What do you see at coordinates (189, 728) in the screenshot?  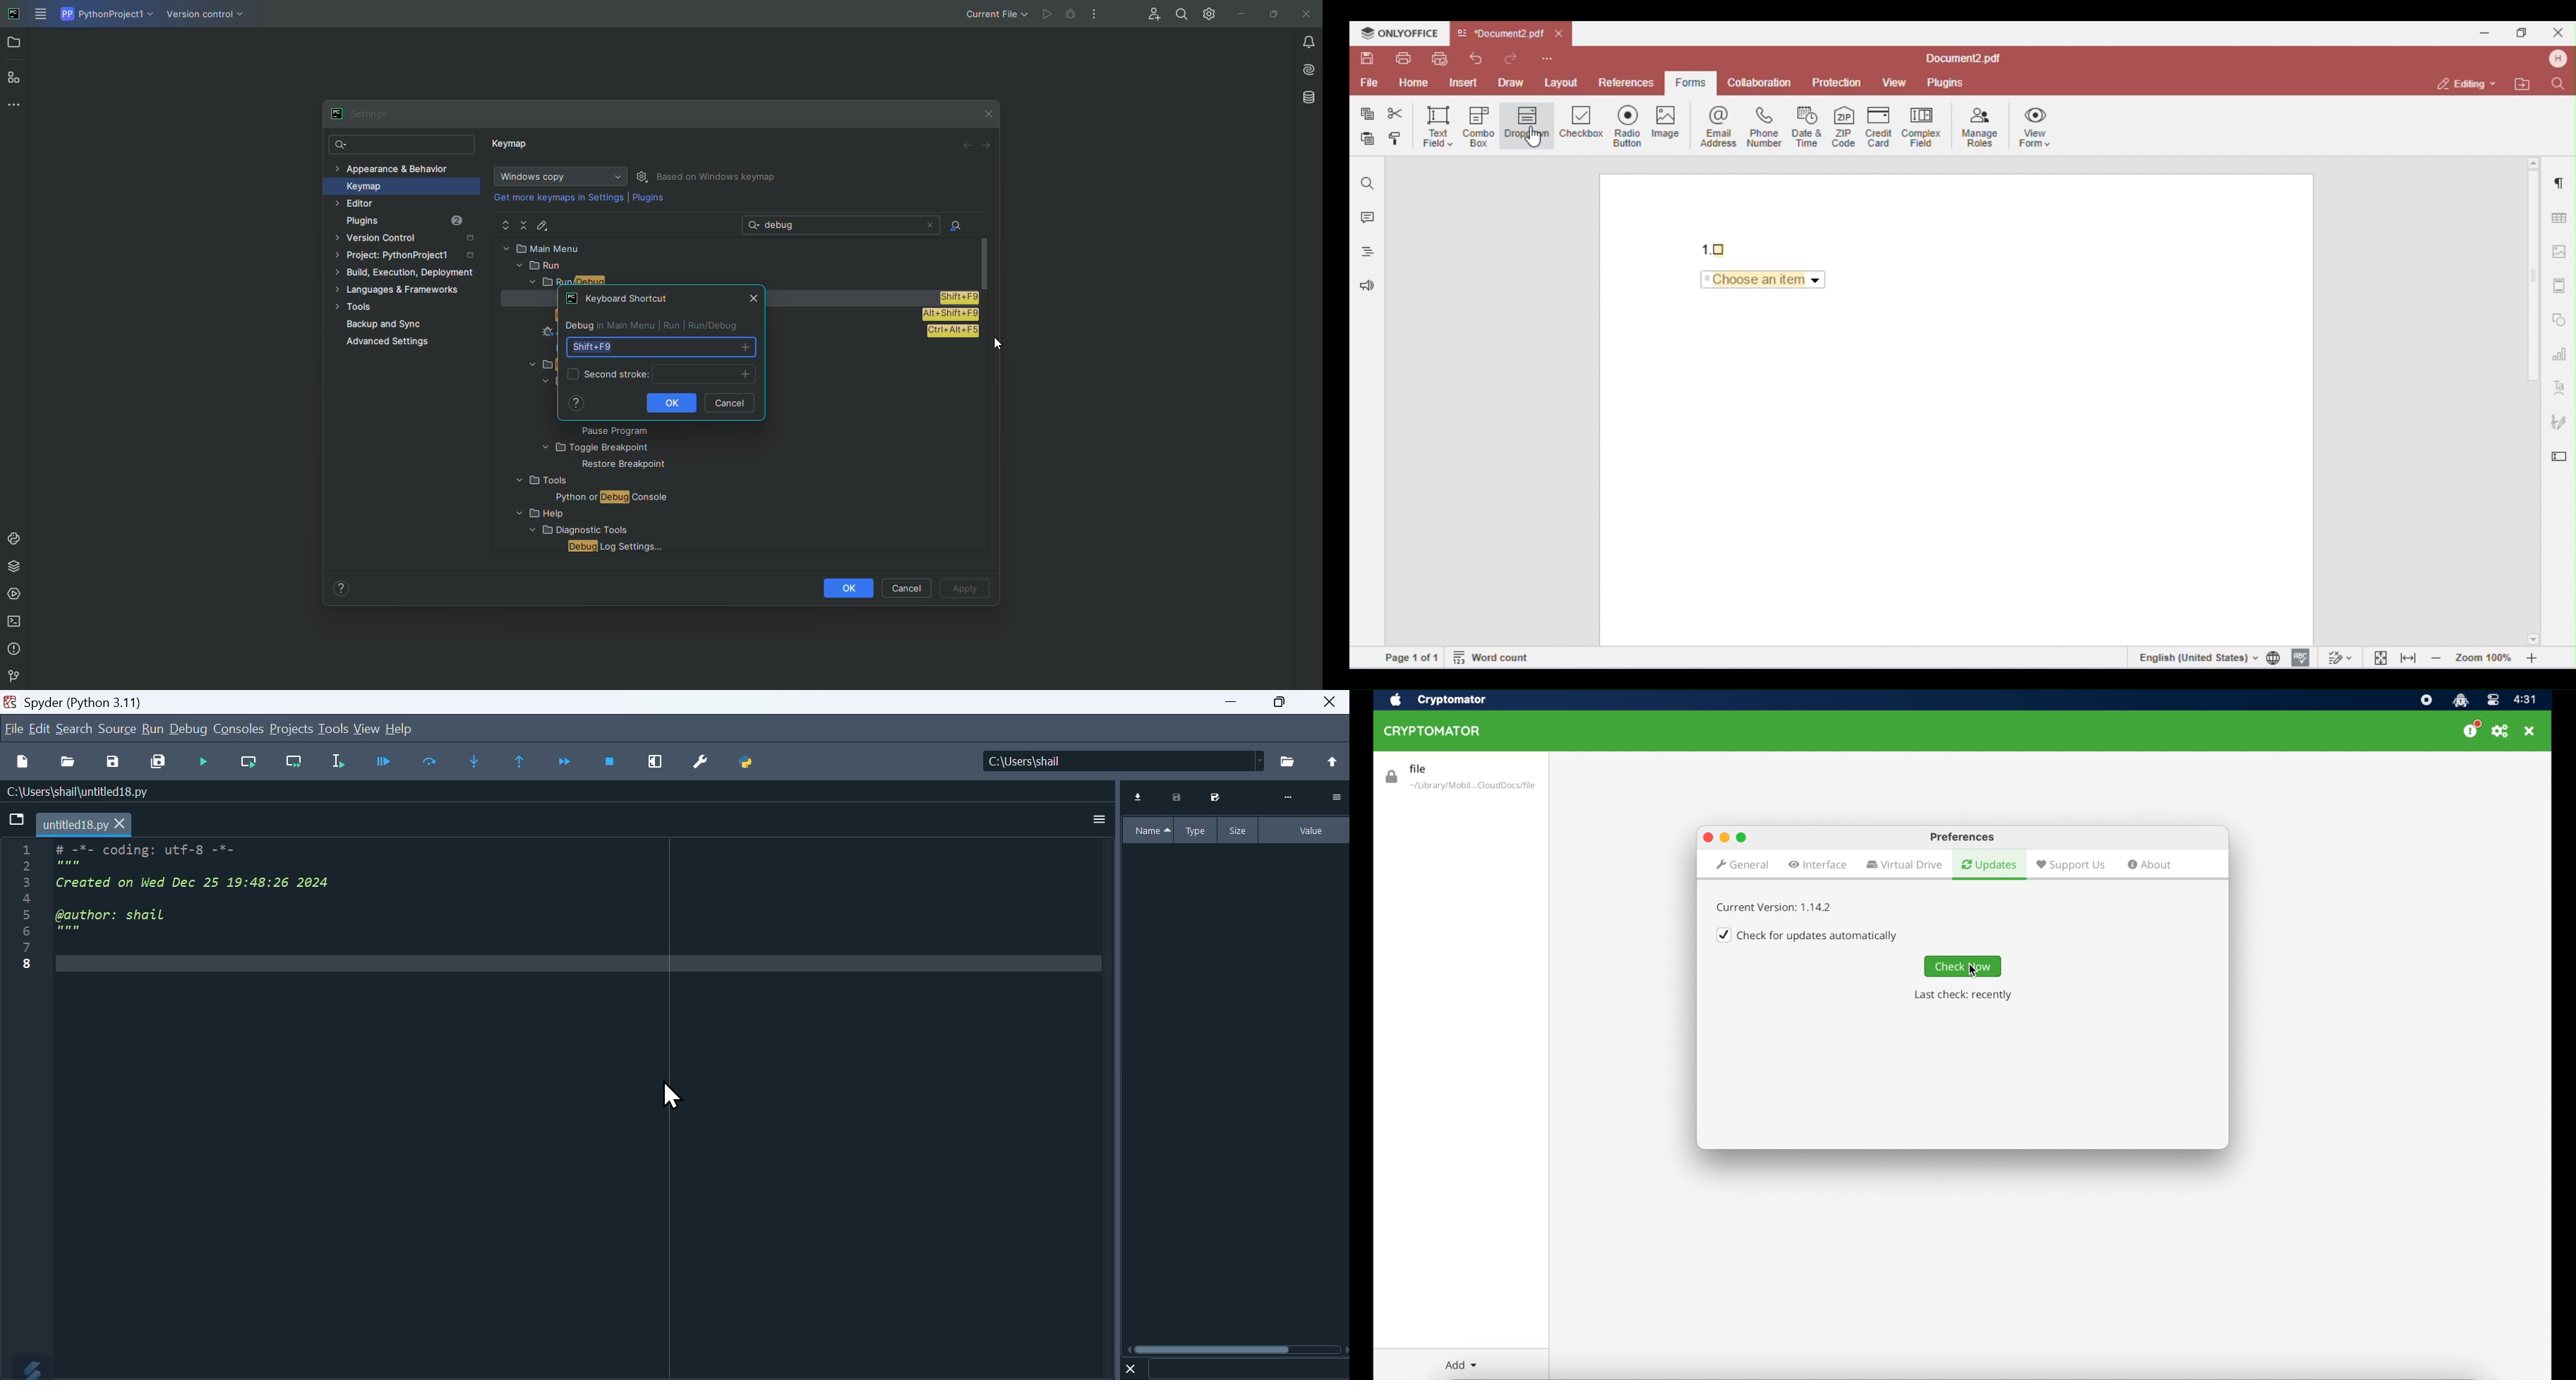 I see `Debug` at bounding box center [189, 728].